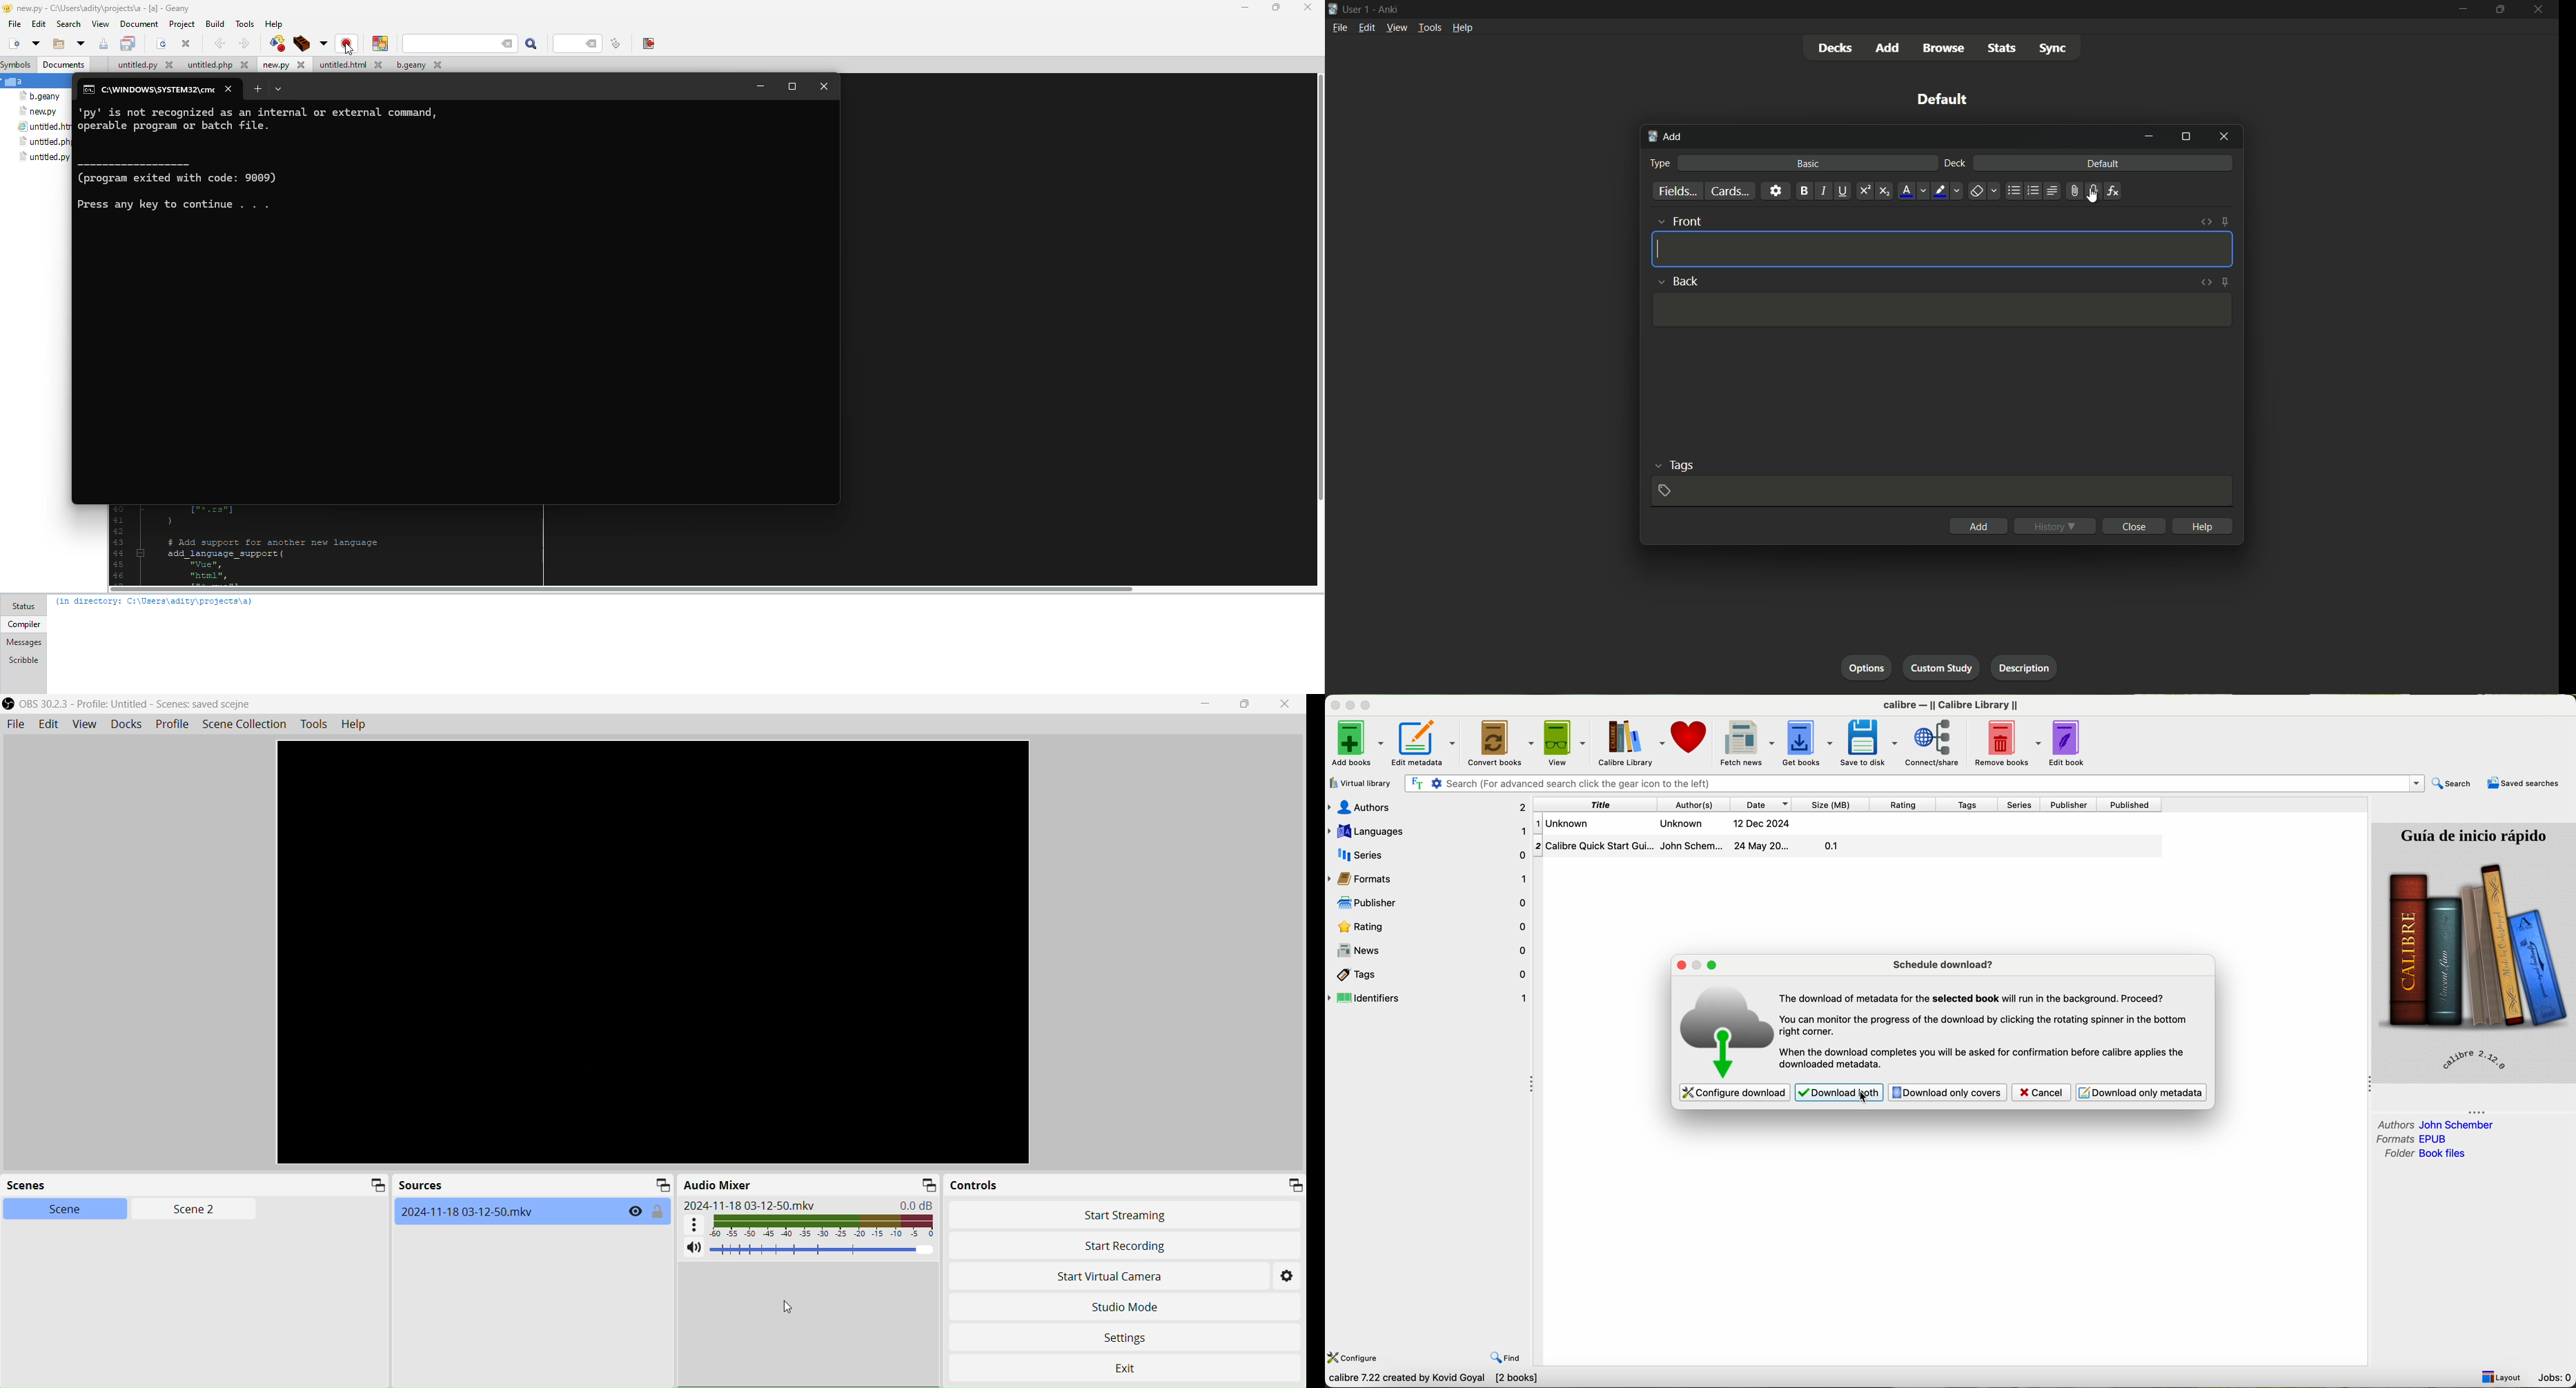 The image size is (2576, 1400). I want to click on find, so click(1506, 1357).